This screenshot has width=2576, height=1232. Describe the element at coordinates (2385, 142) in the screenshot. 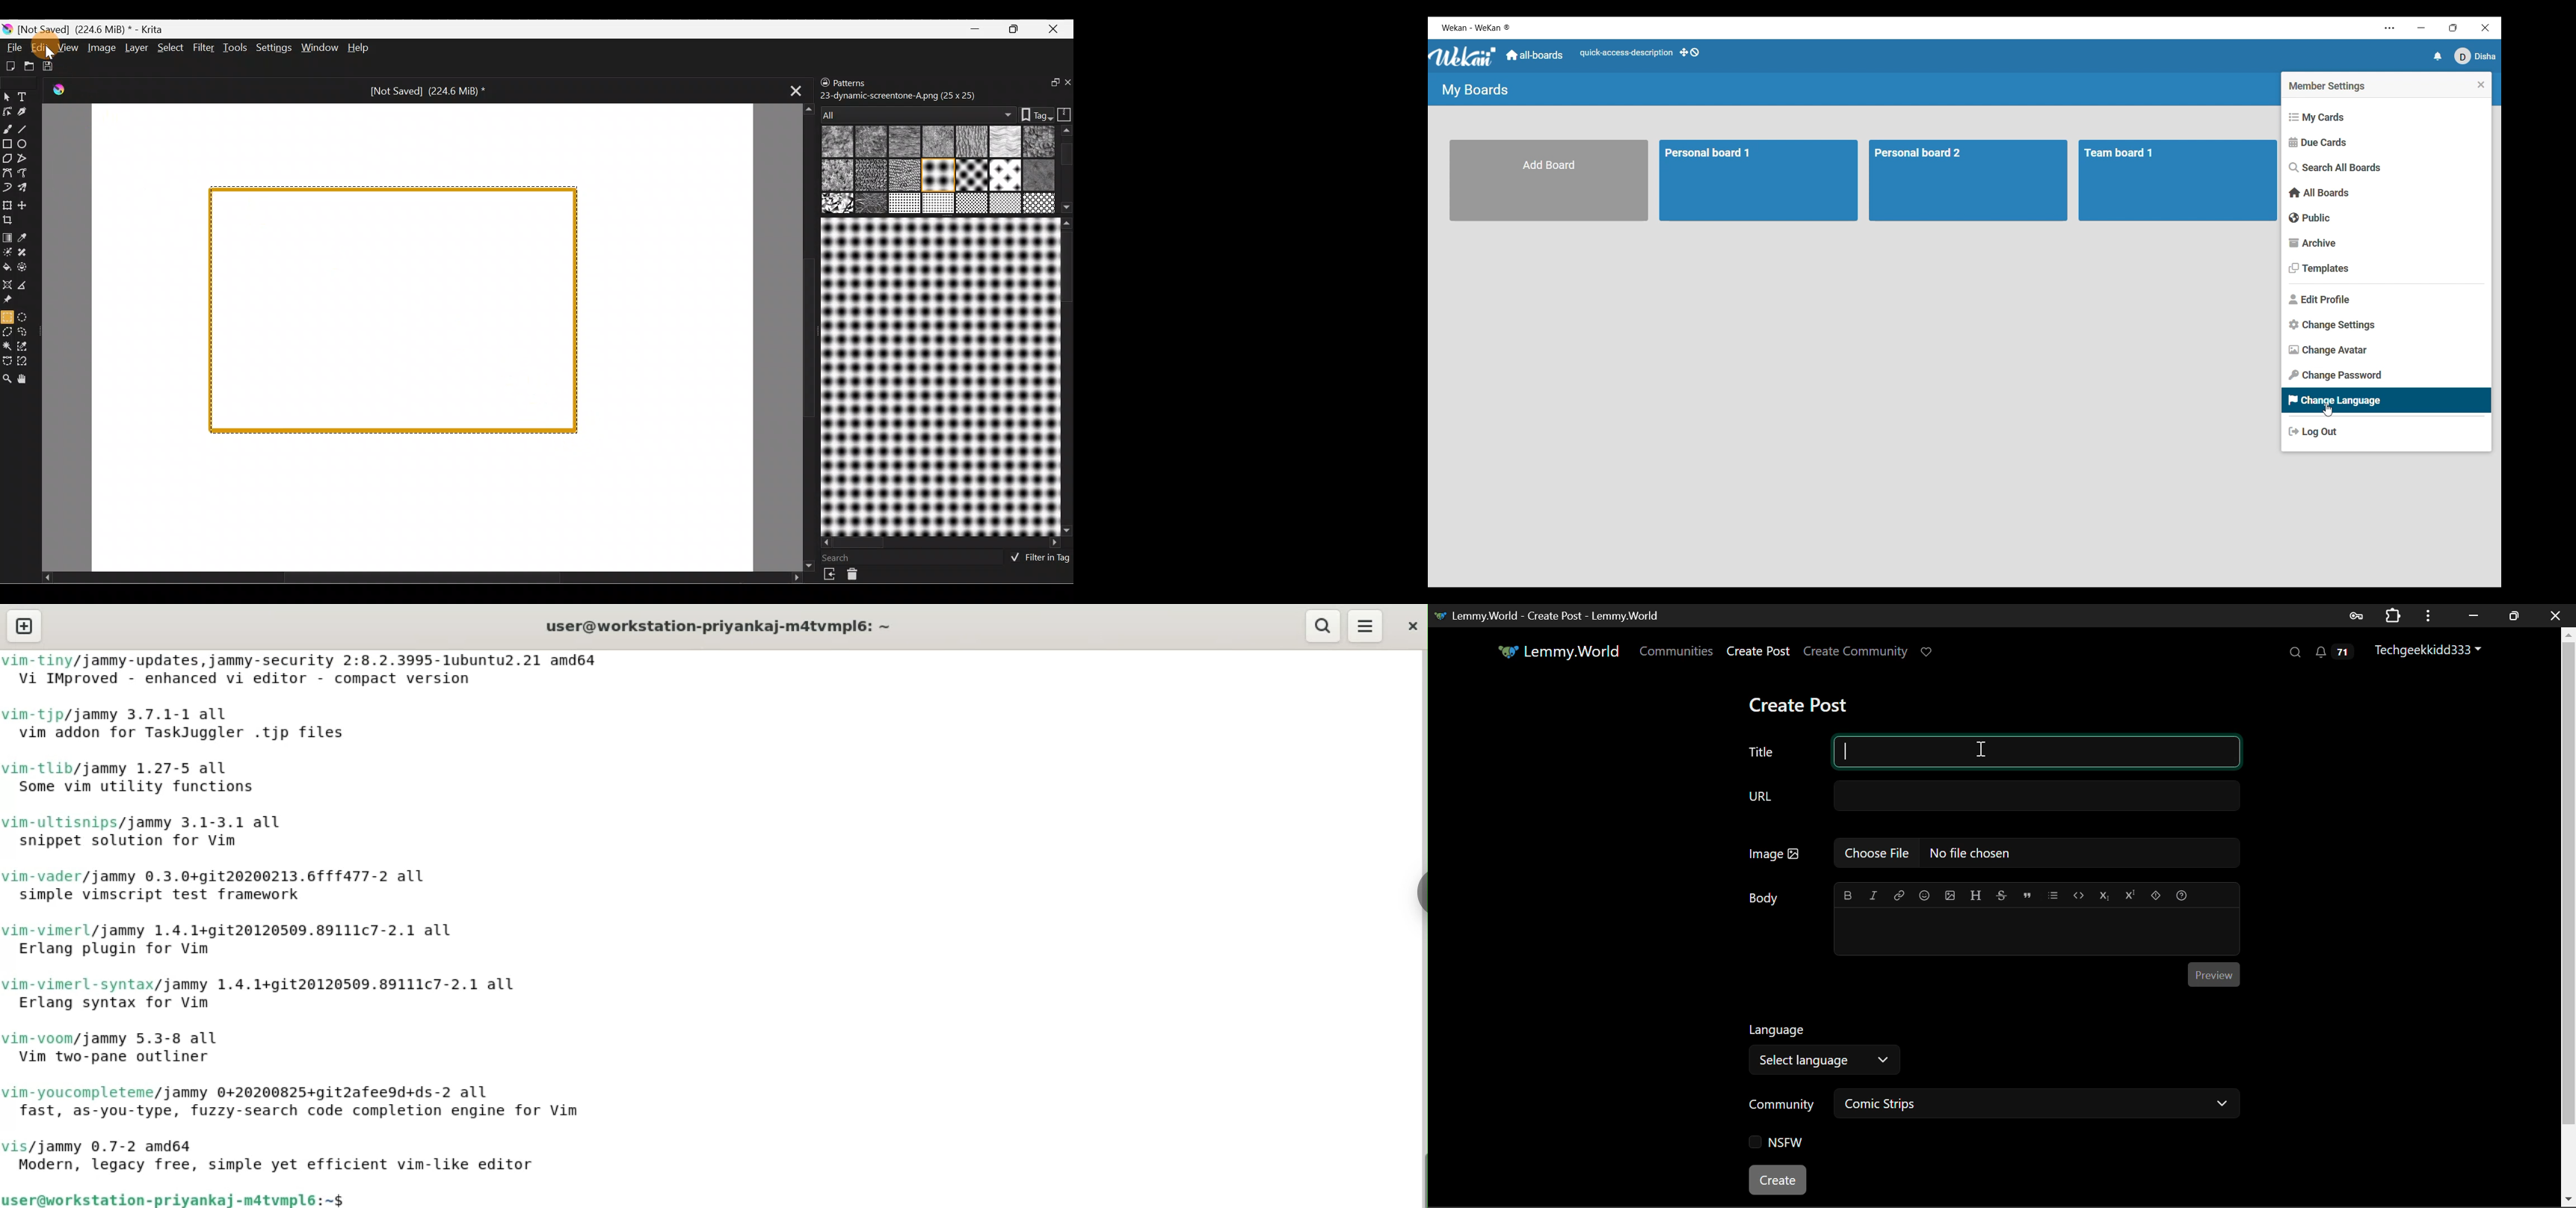

I see `Due cards` at that location.